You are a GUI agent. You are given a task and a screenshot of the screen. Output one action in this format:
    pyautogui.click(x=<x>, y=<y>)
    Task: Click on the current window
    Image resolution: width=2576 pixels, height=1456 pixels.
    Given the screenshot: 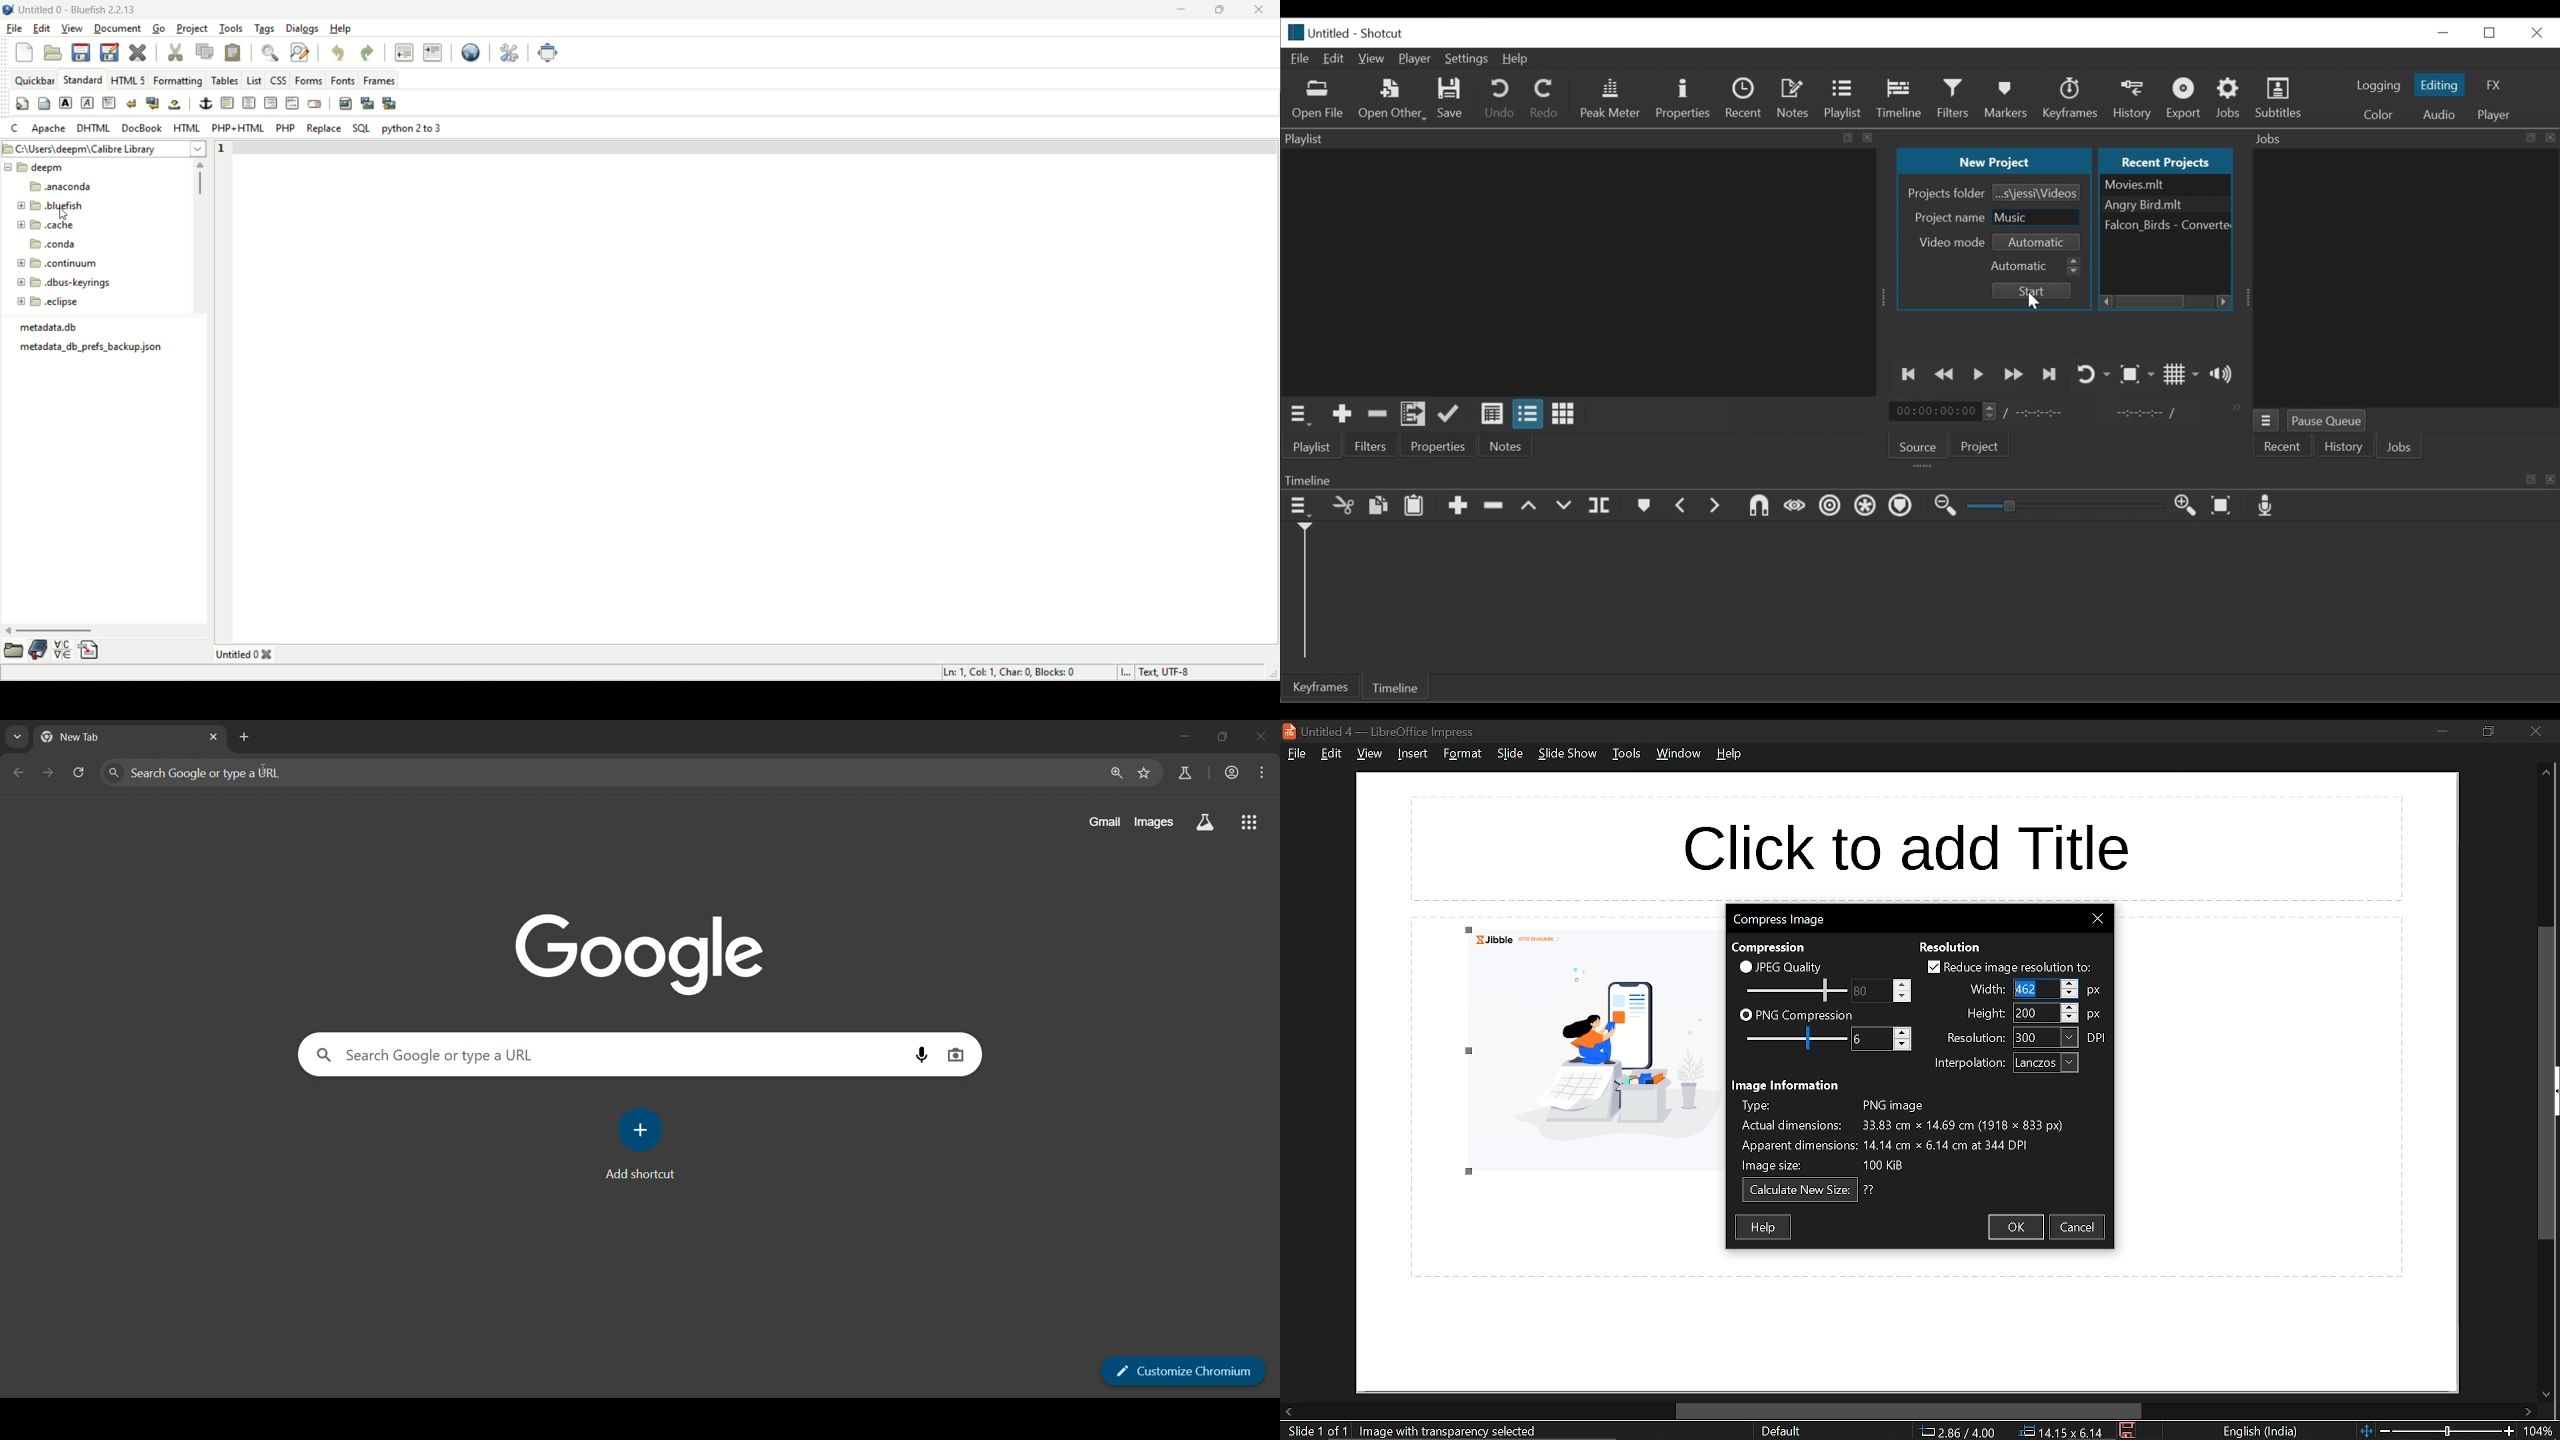 What is the action you would take?
    pyautogui.click(x=1778, y=918)
    